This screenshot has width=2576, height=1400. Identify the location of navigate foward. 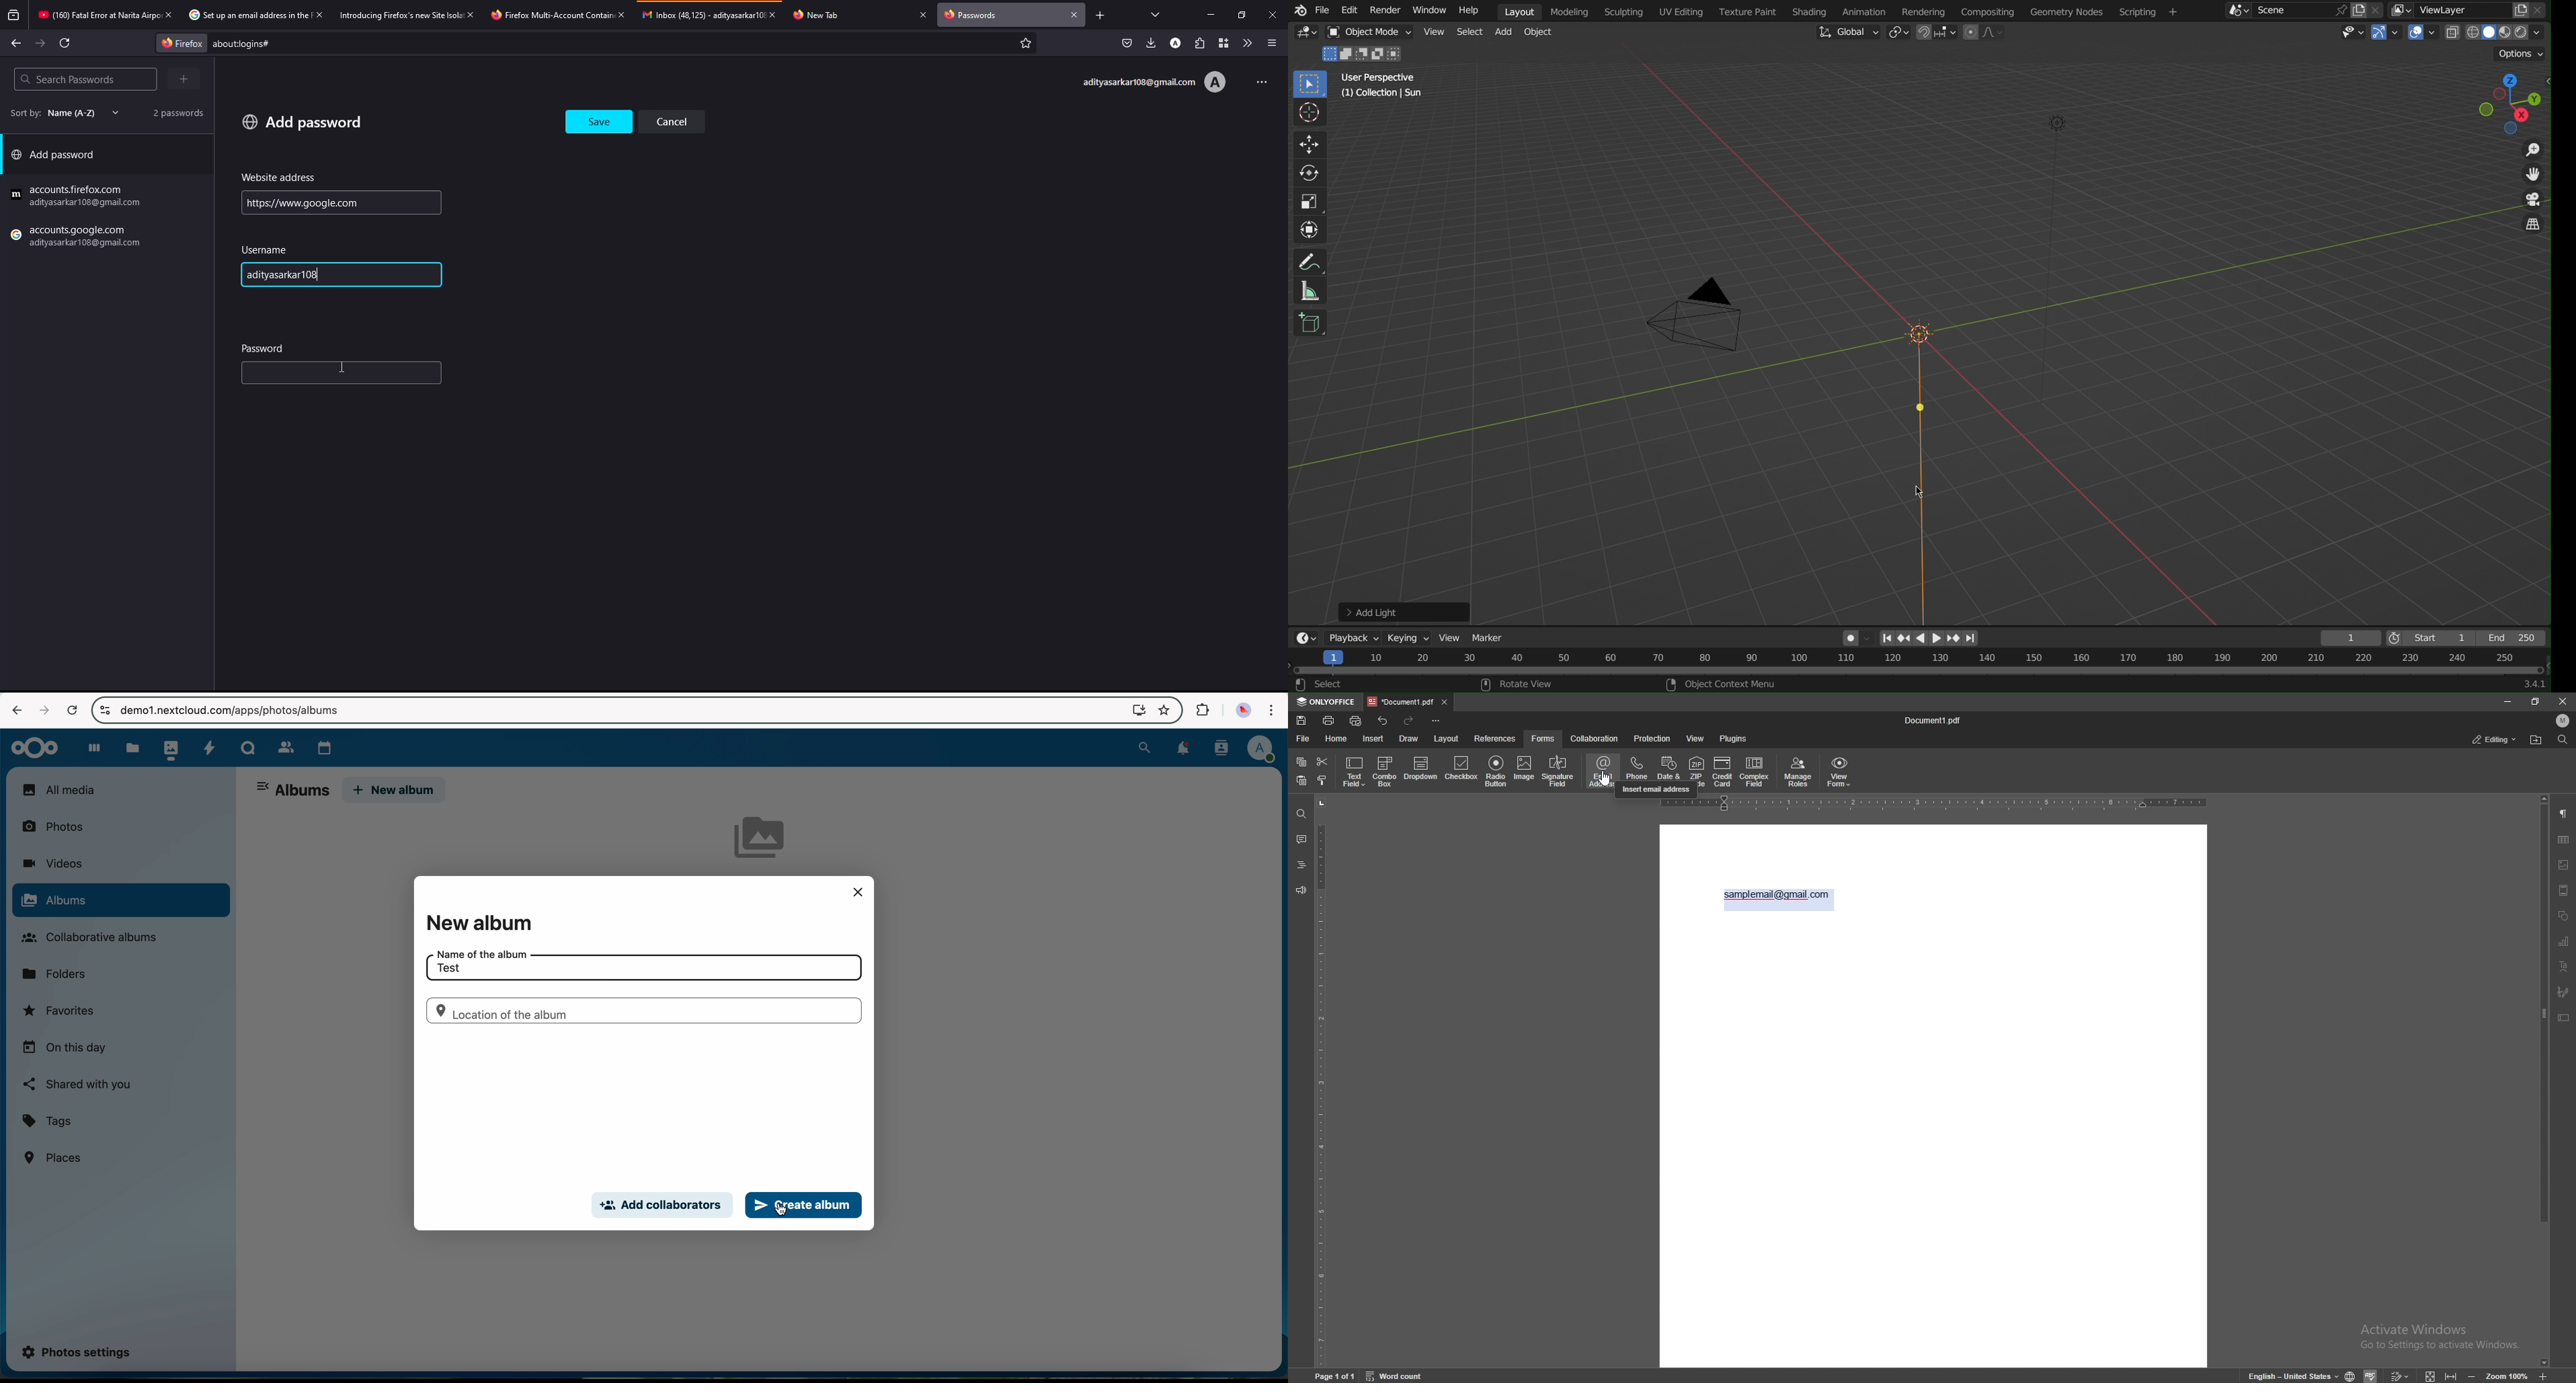
(42, 710).